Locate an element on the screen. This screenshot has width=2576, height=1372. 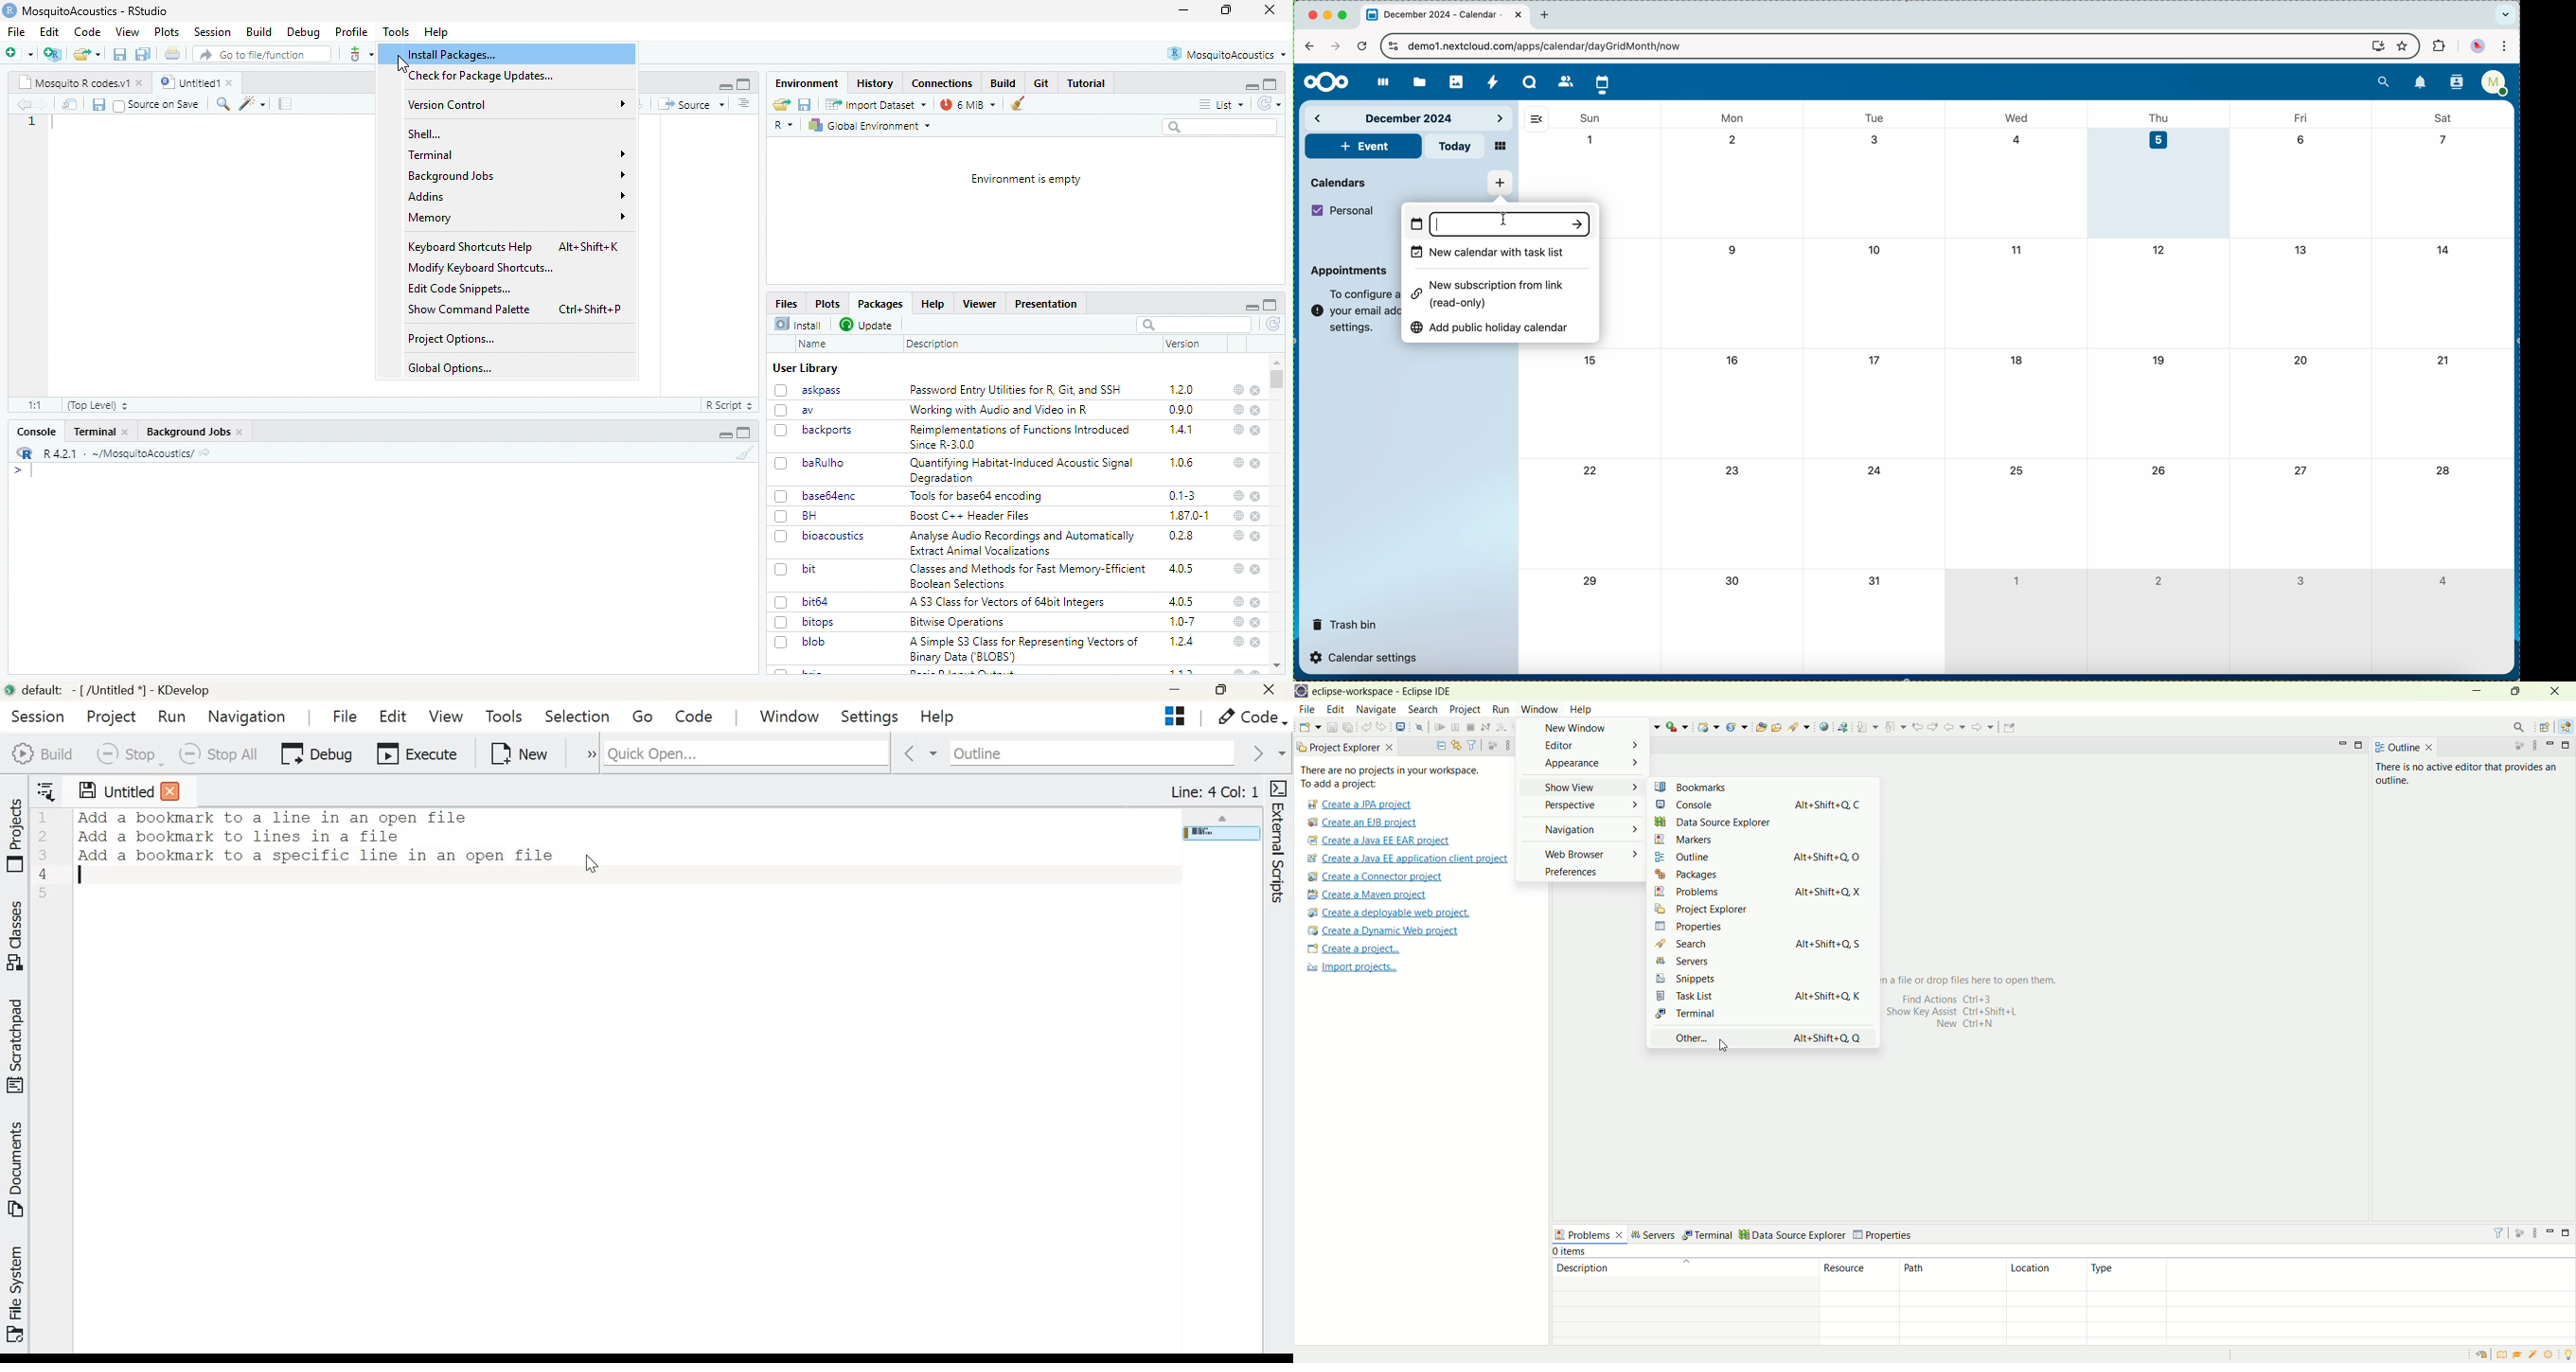
open file is located at coordinates (20, 54).